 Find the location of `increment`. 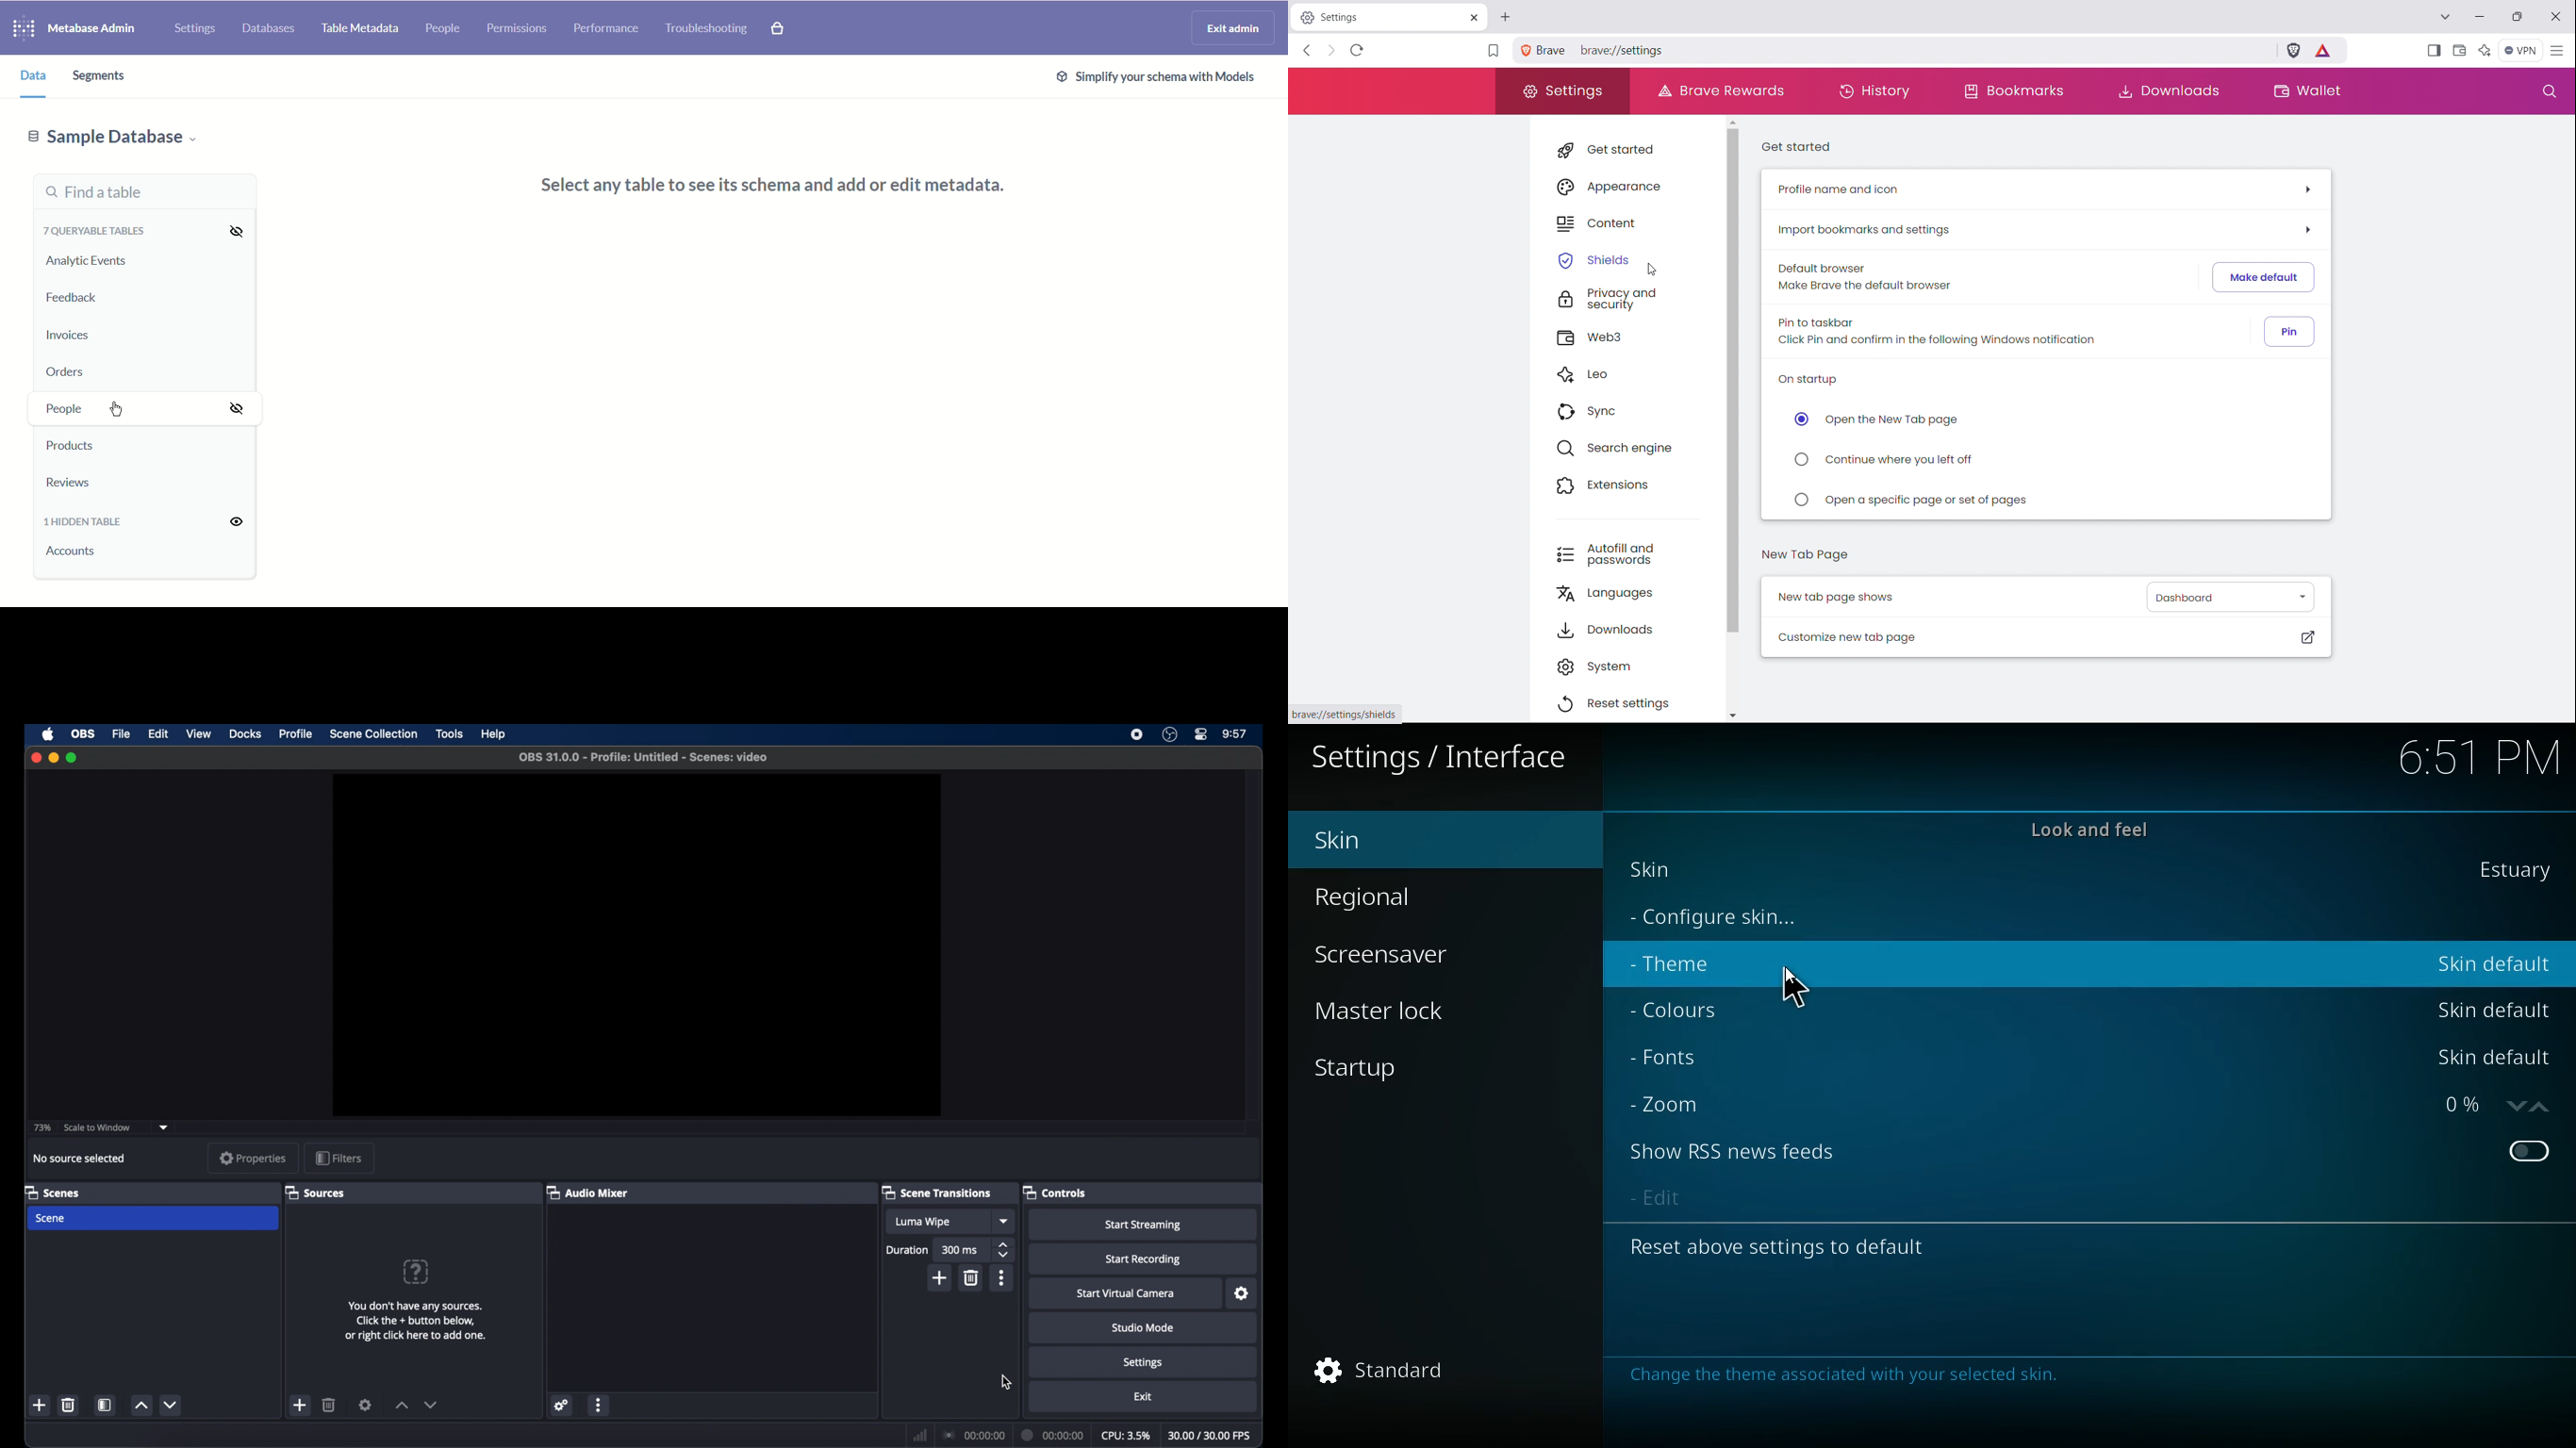

increment is located at coordinates (141, 1405).